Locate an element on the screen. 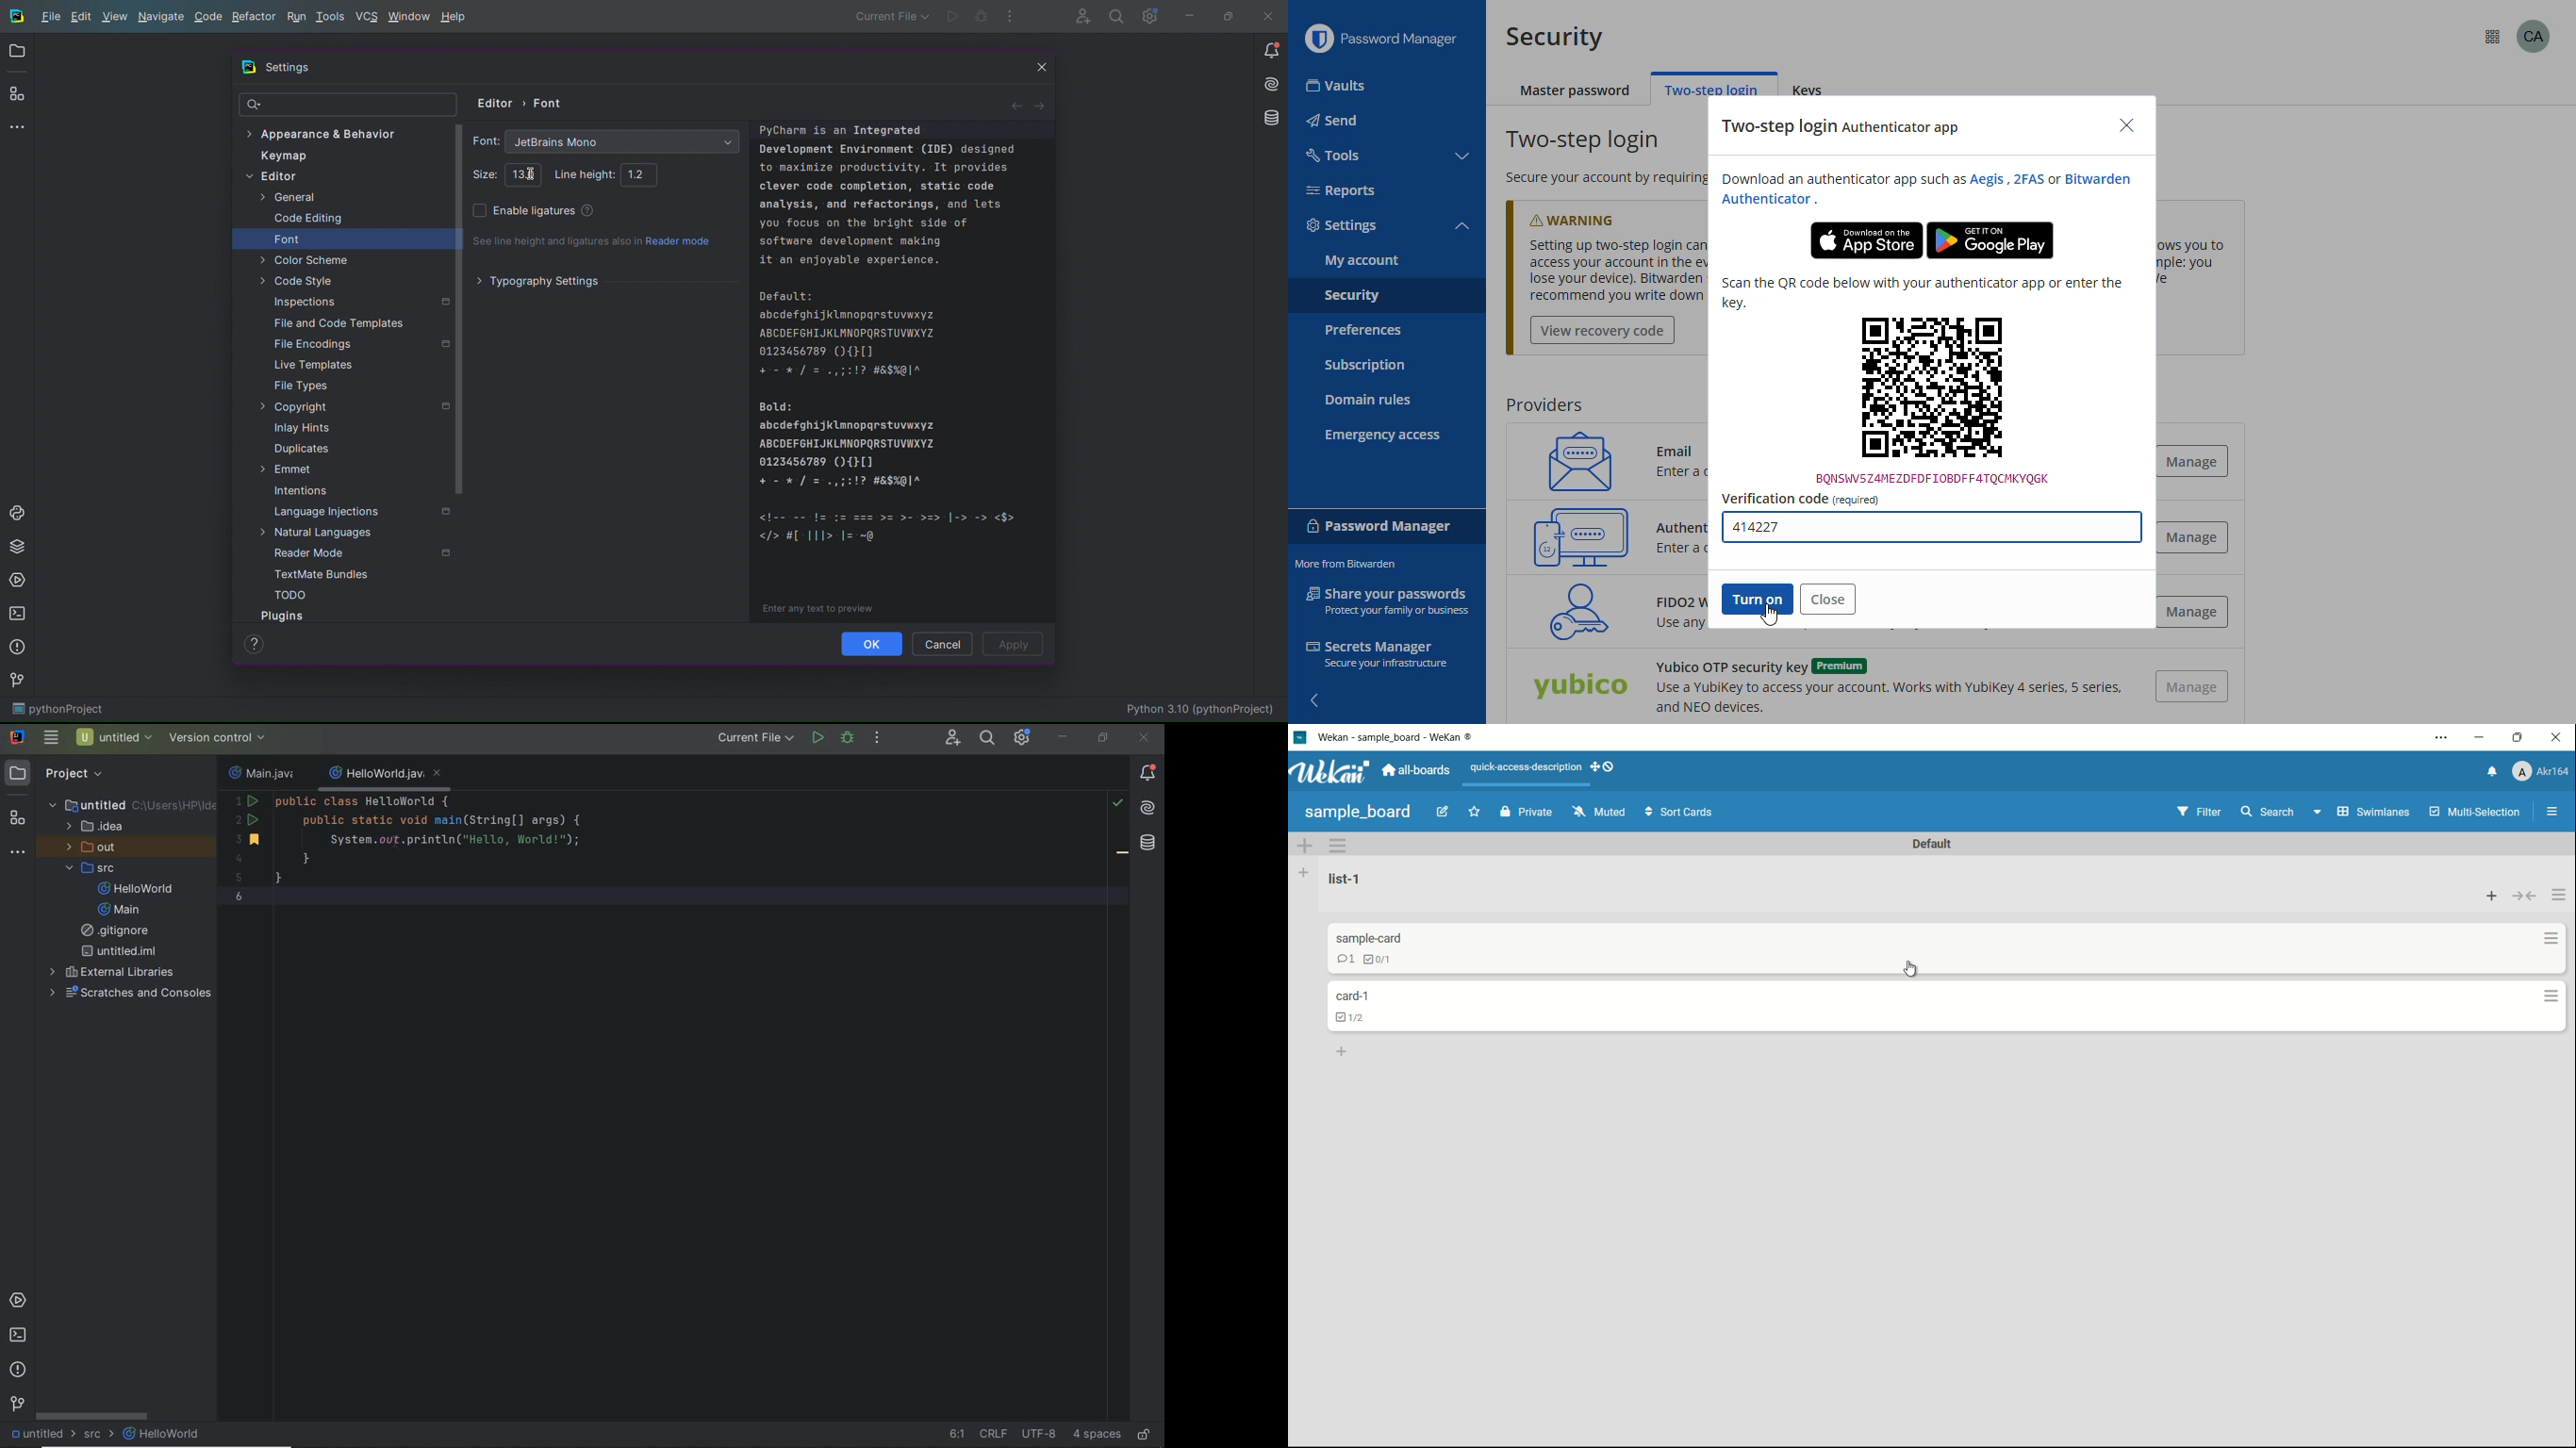 The image size is (2576, 1456). manage is located at coordinates (2191, 612).